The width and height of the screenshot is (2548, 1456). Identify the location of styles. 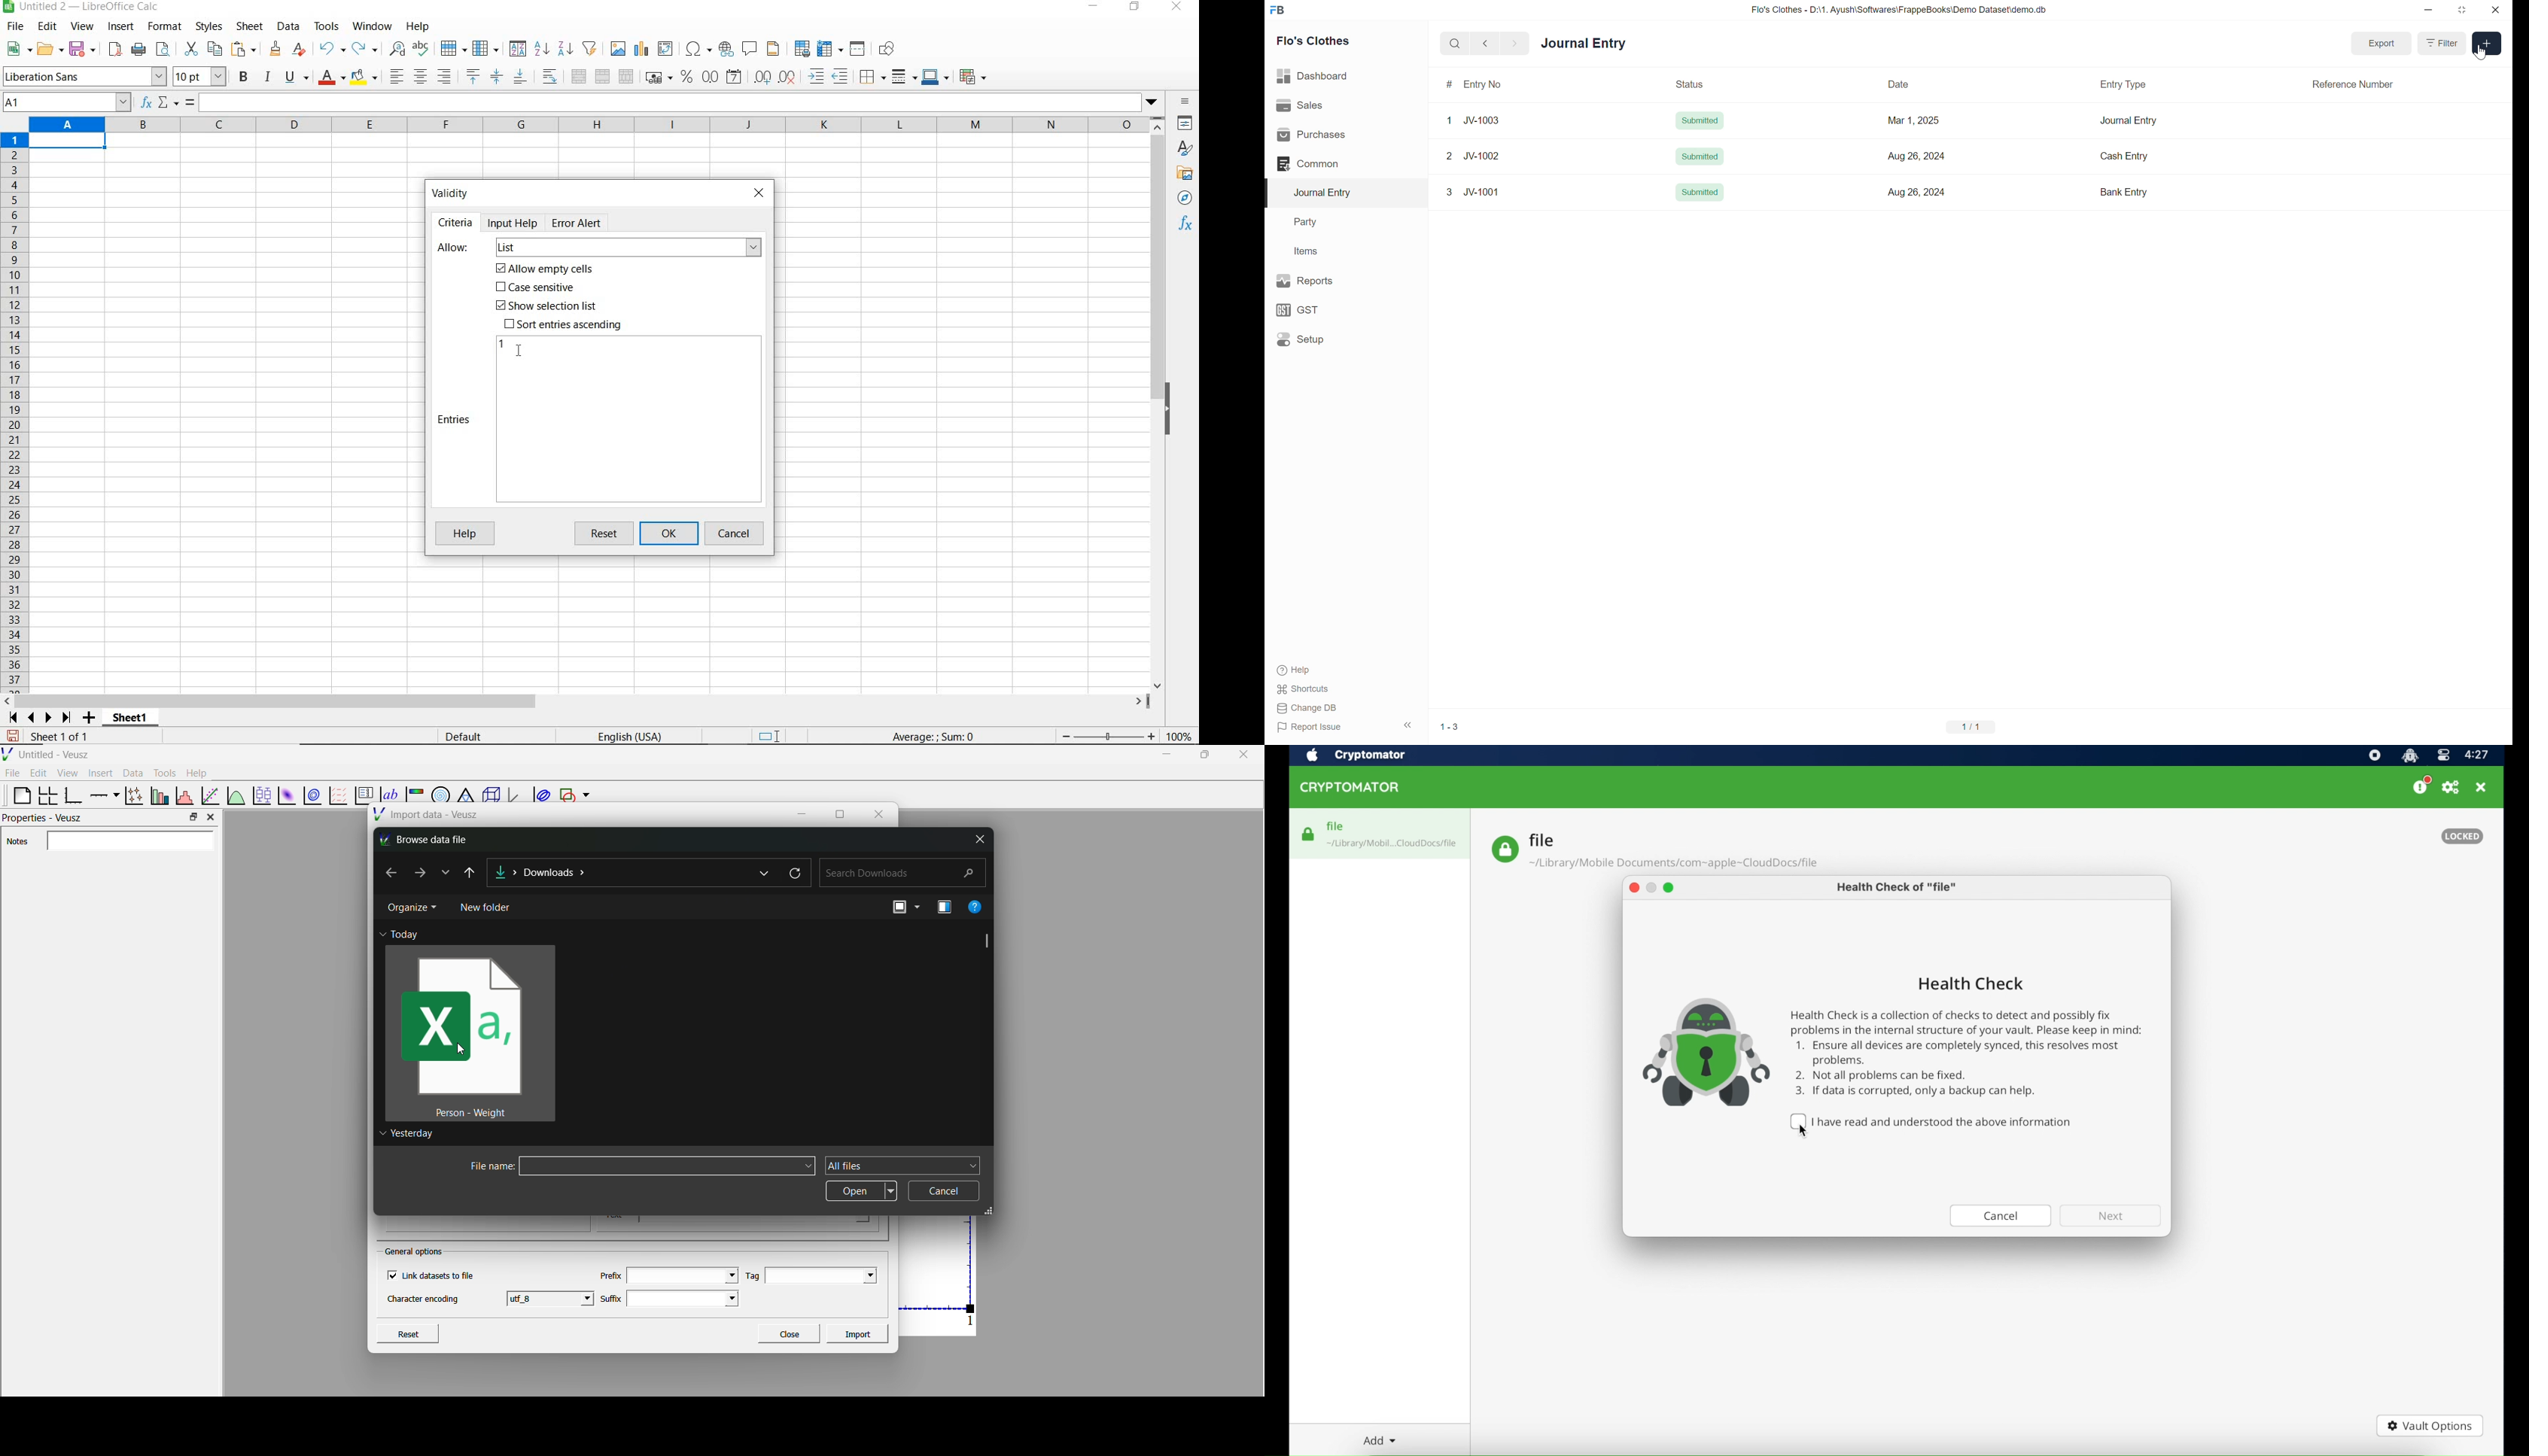
(1186, 150).